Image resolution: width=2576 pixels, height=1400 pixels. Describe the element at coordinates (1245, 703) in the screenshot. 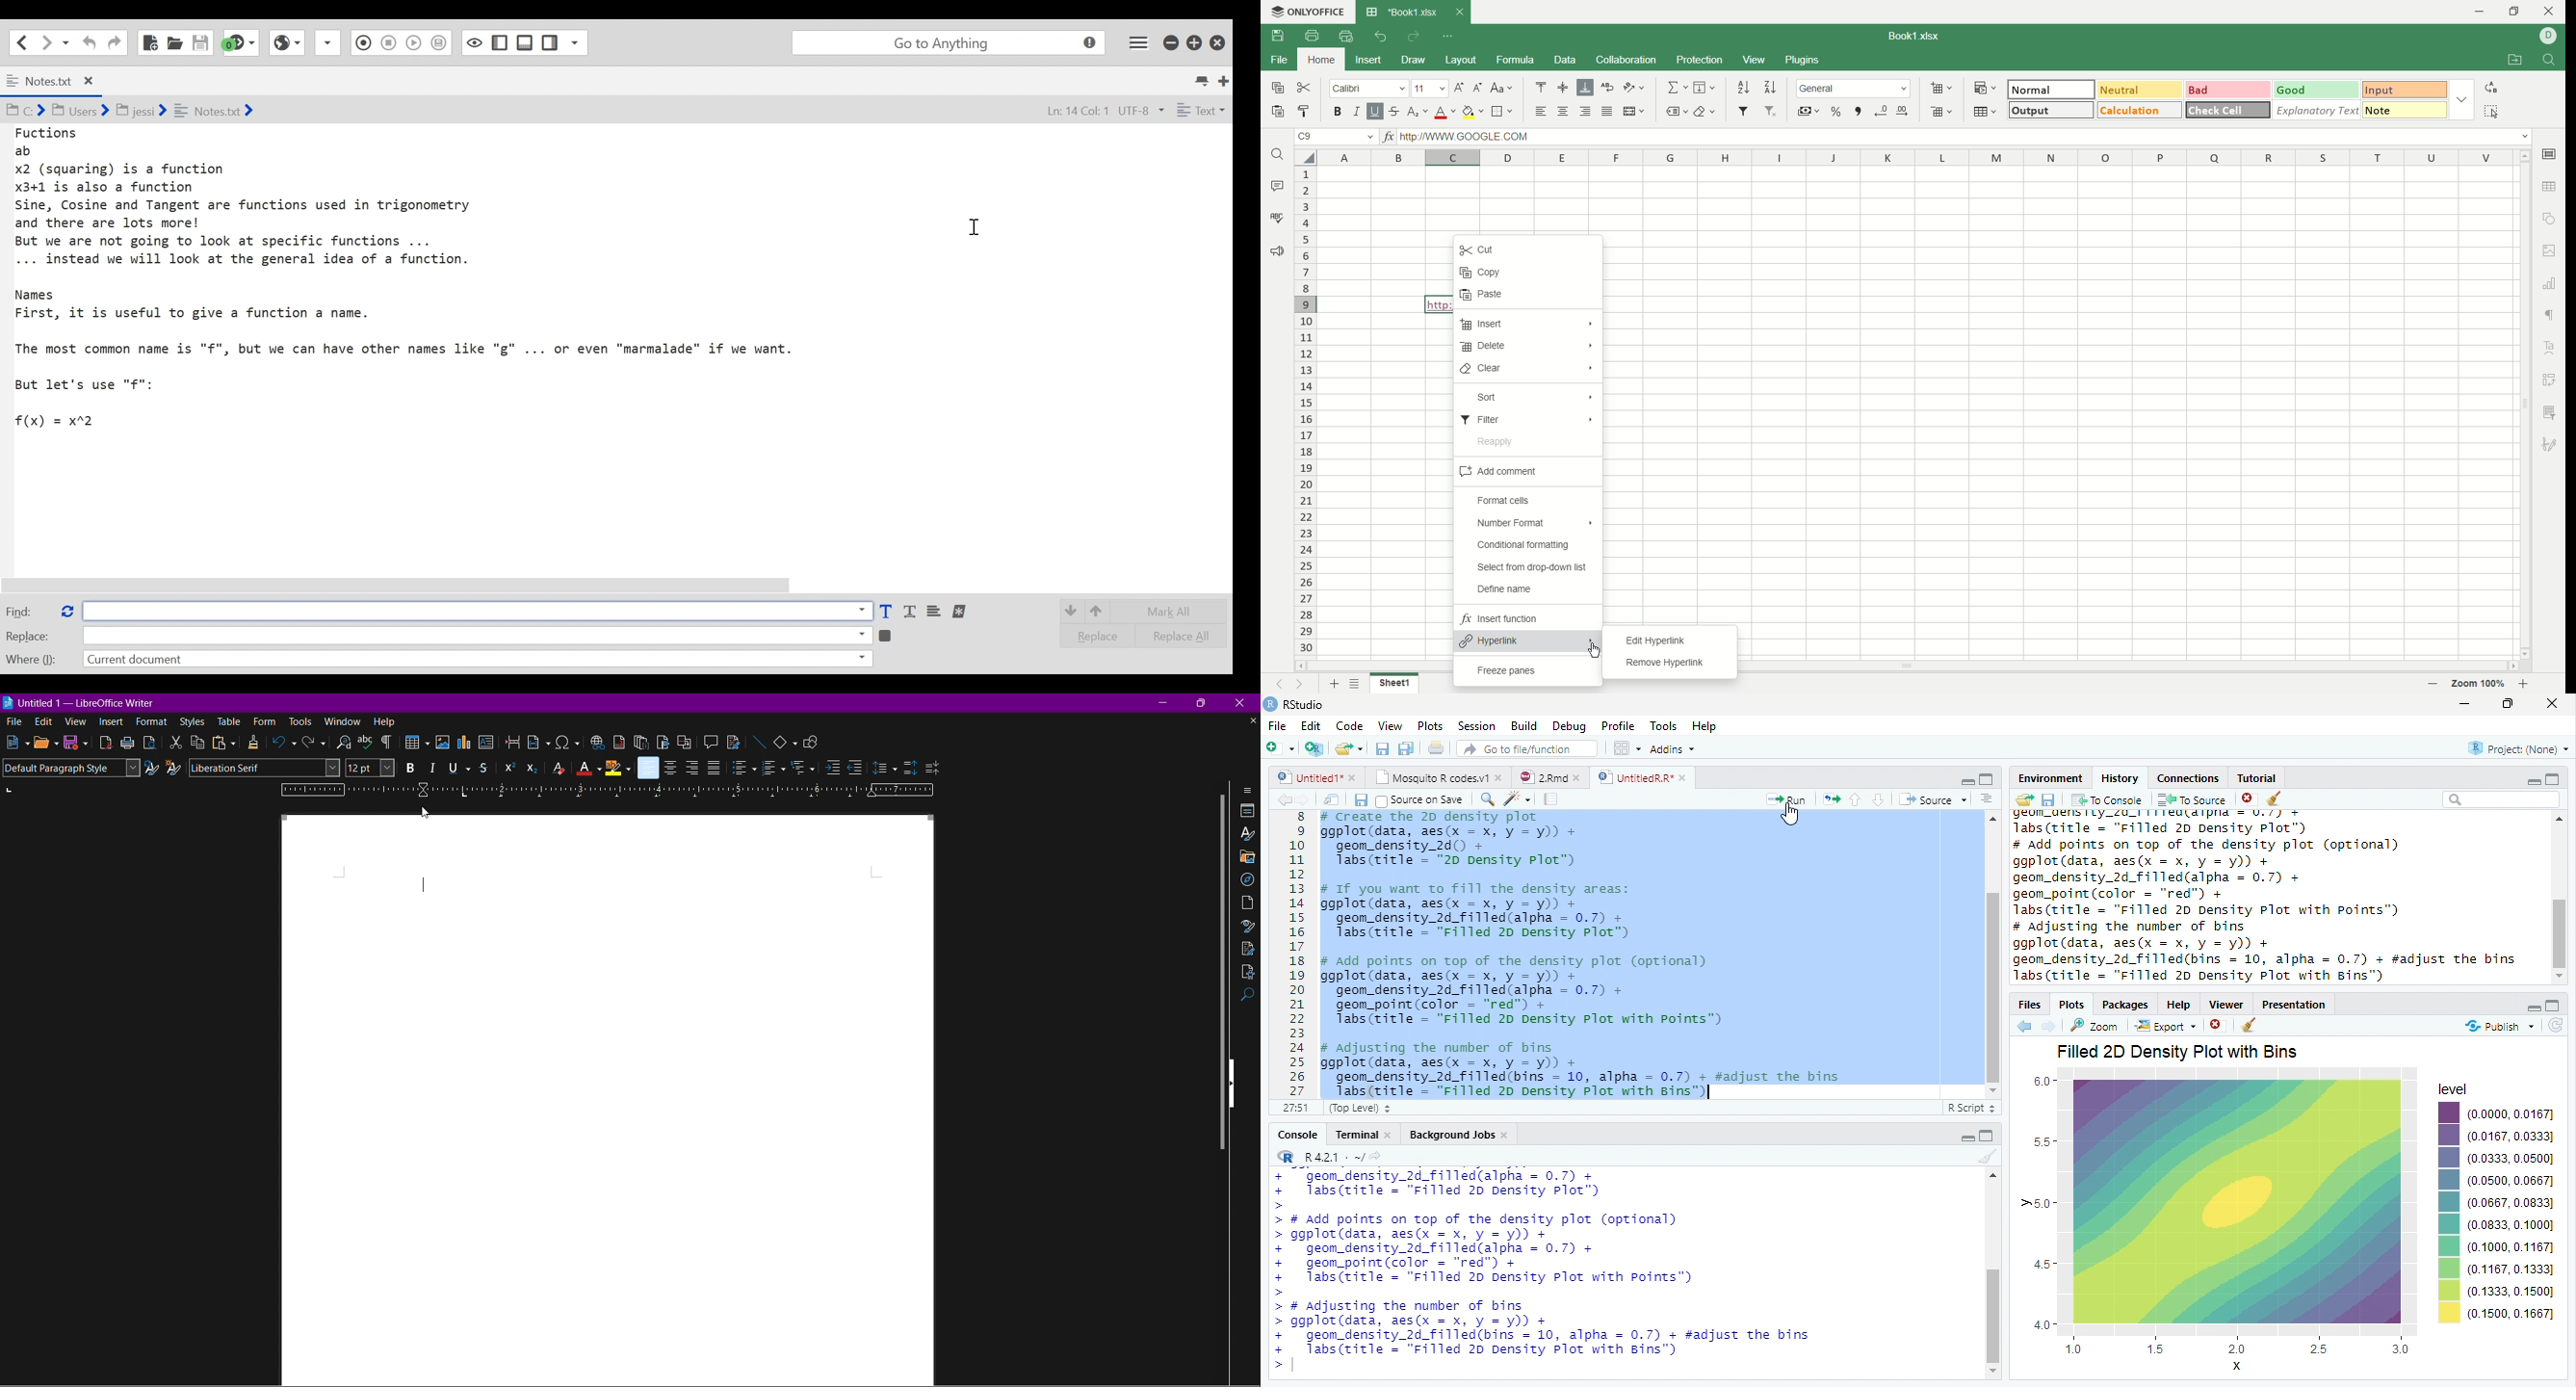

I see `Close` at that location.